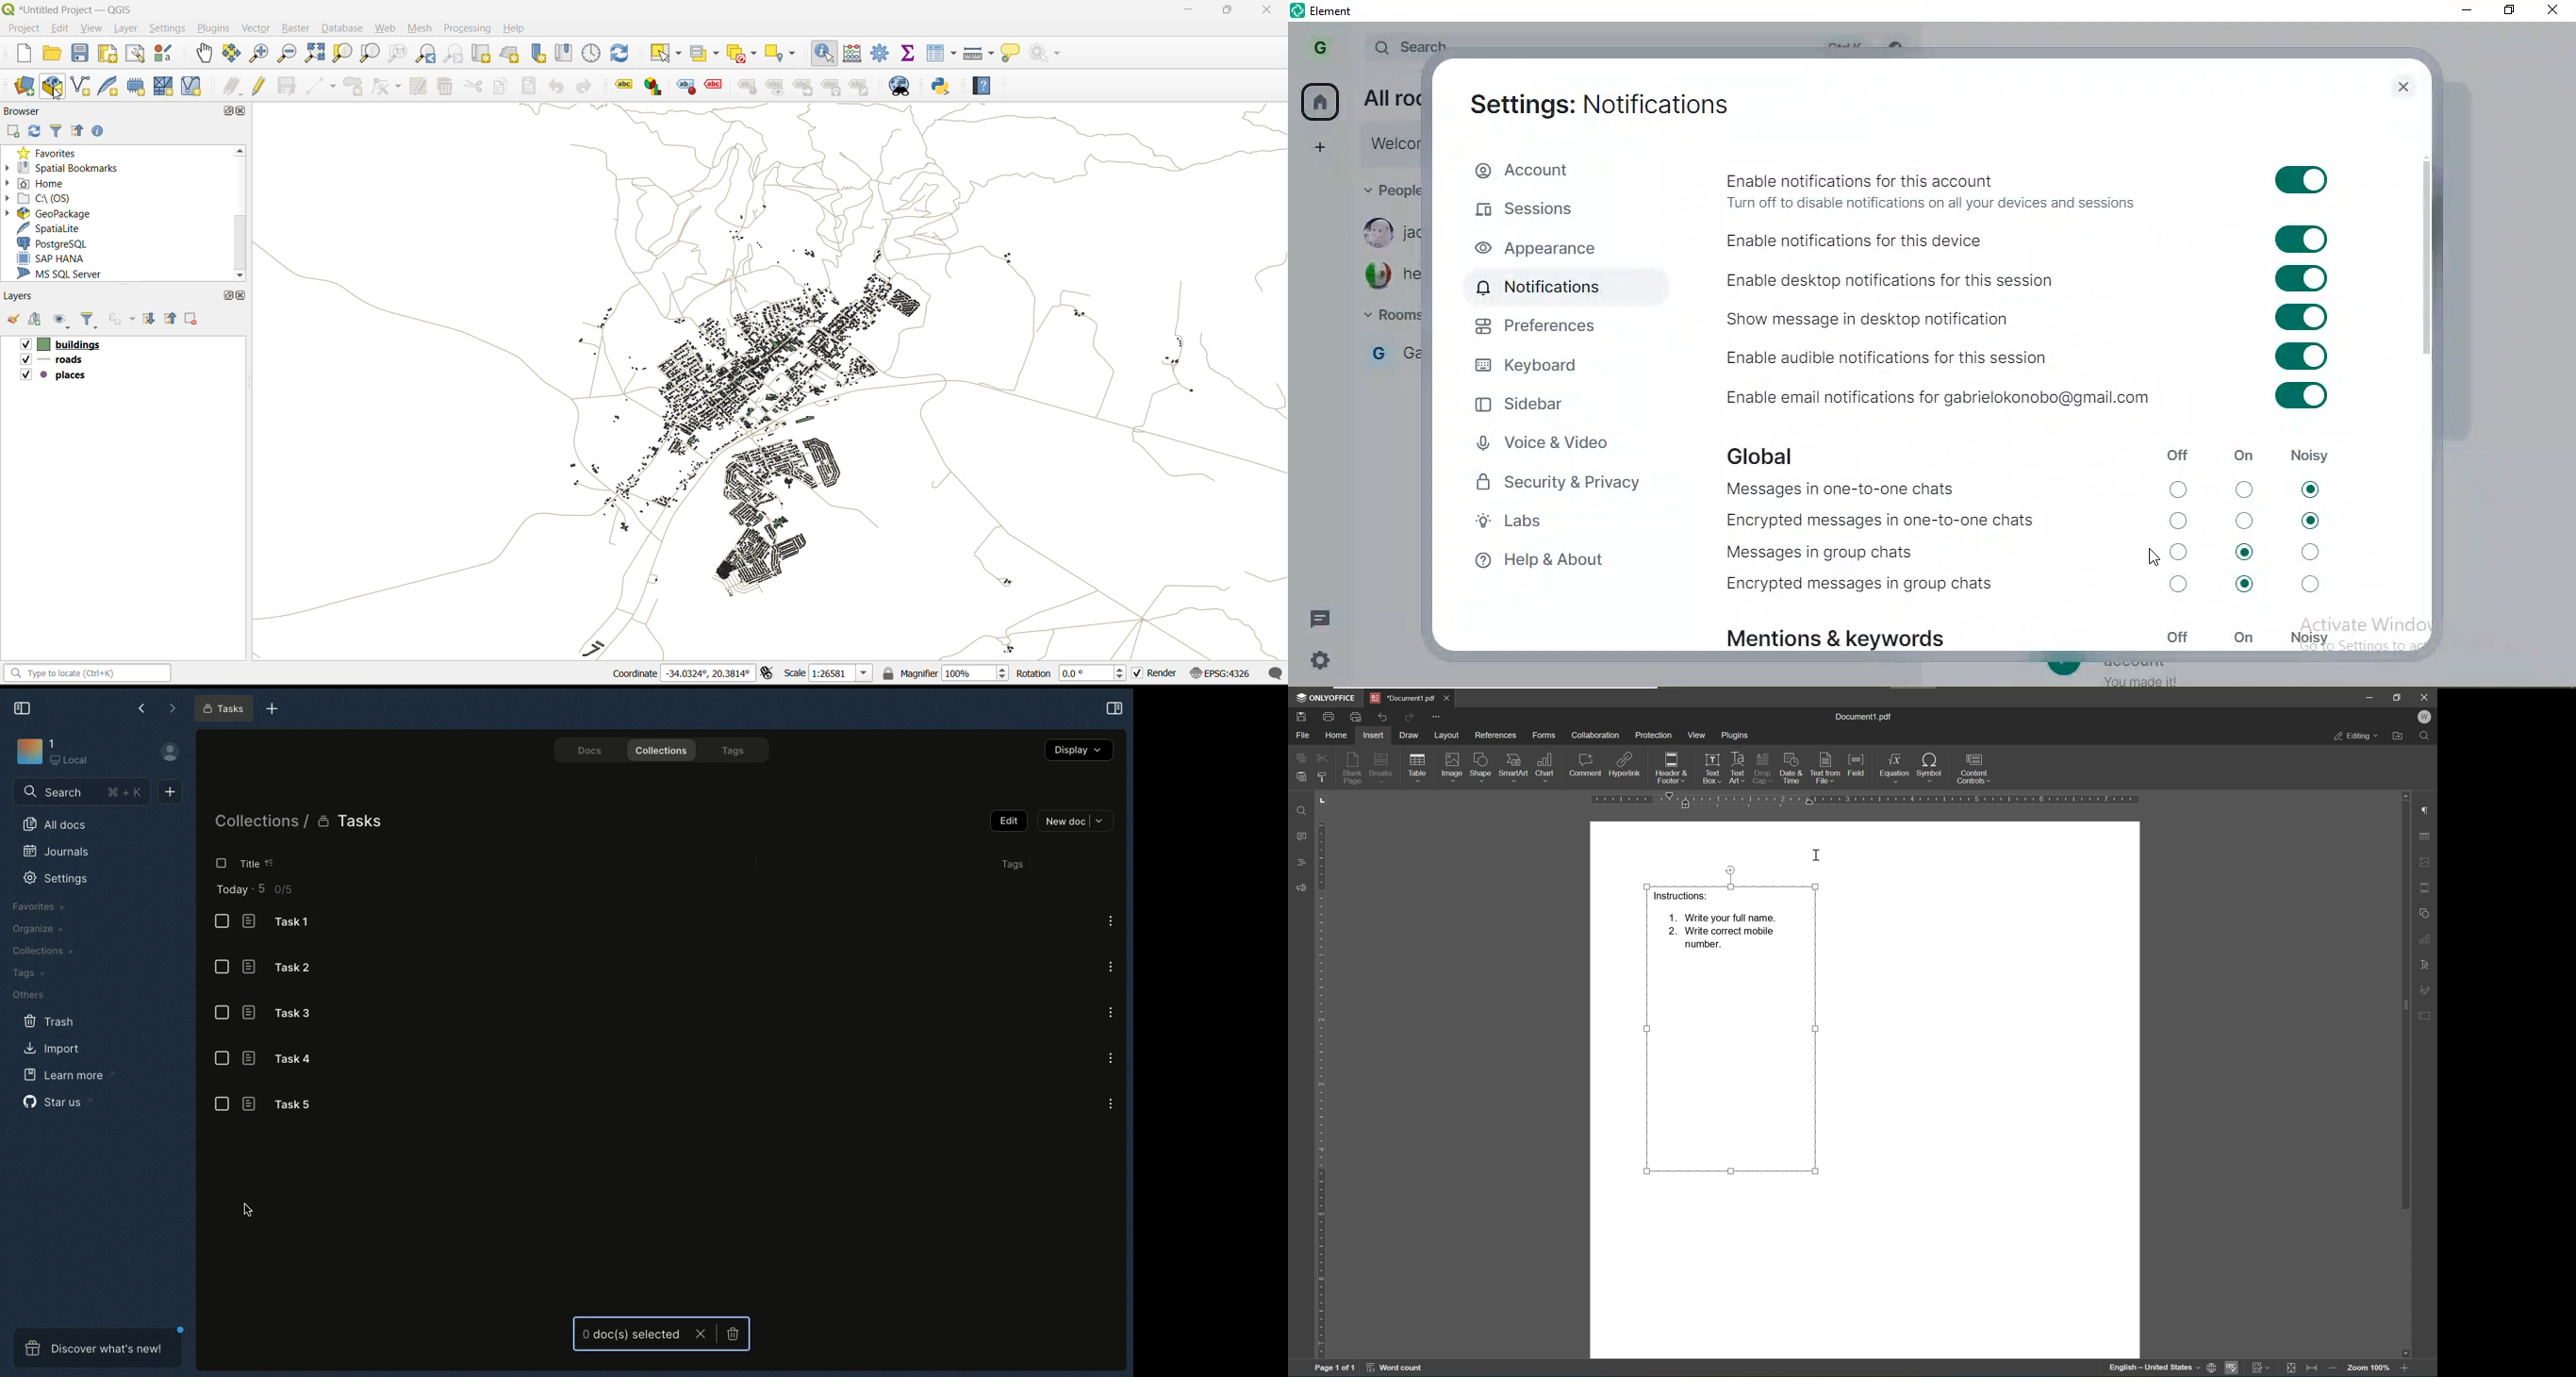 This screenshot has width=2576, height=1400. Describe the element at coordinates (1625, 766) in the screenshot. I see `hyperlink` at that location.